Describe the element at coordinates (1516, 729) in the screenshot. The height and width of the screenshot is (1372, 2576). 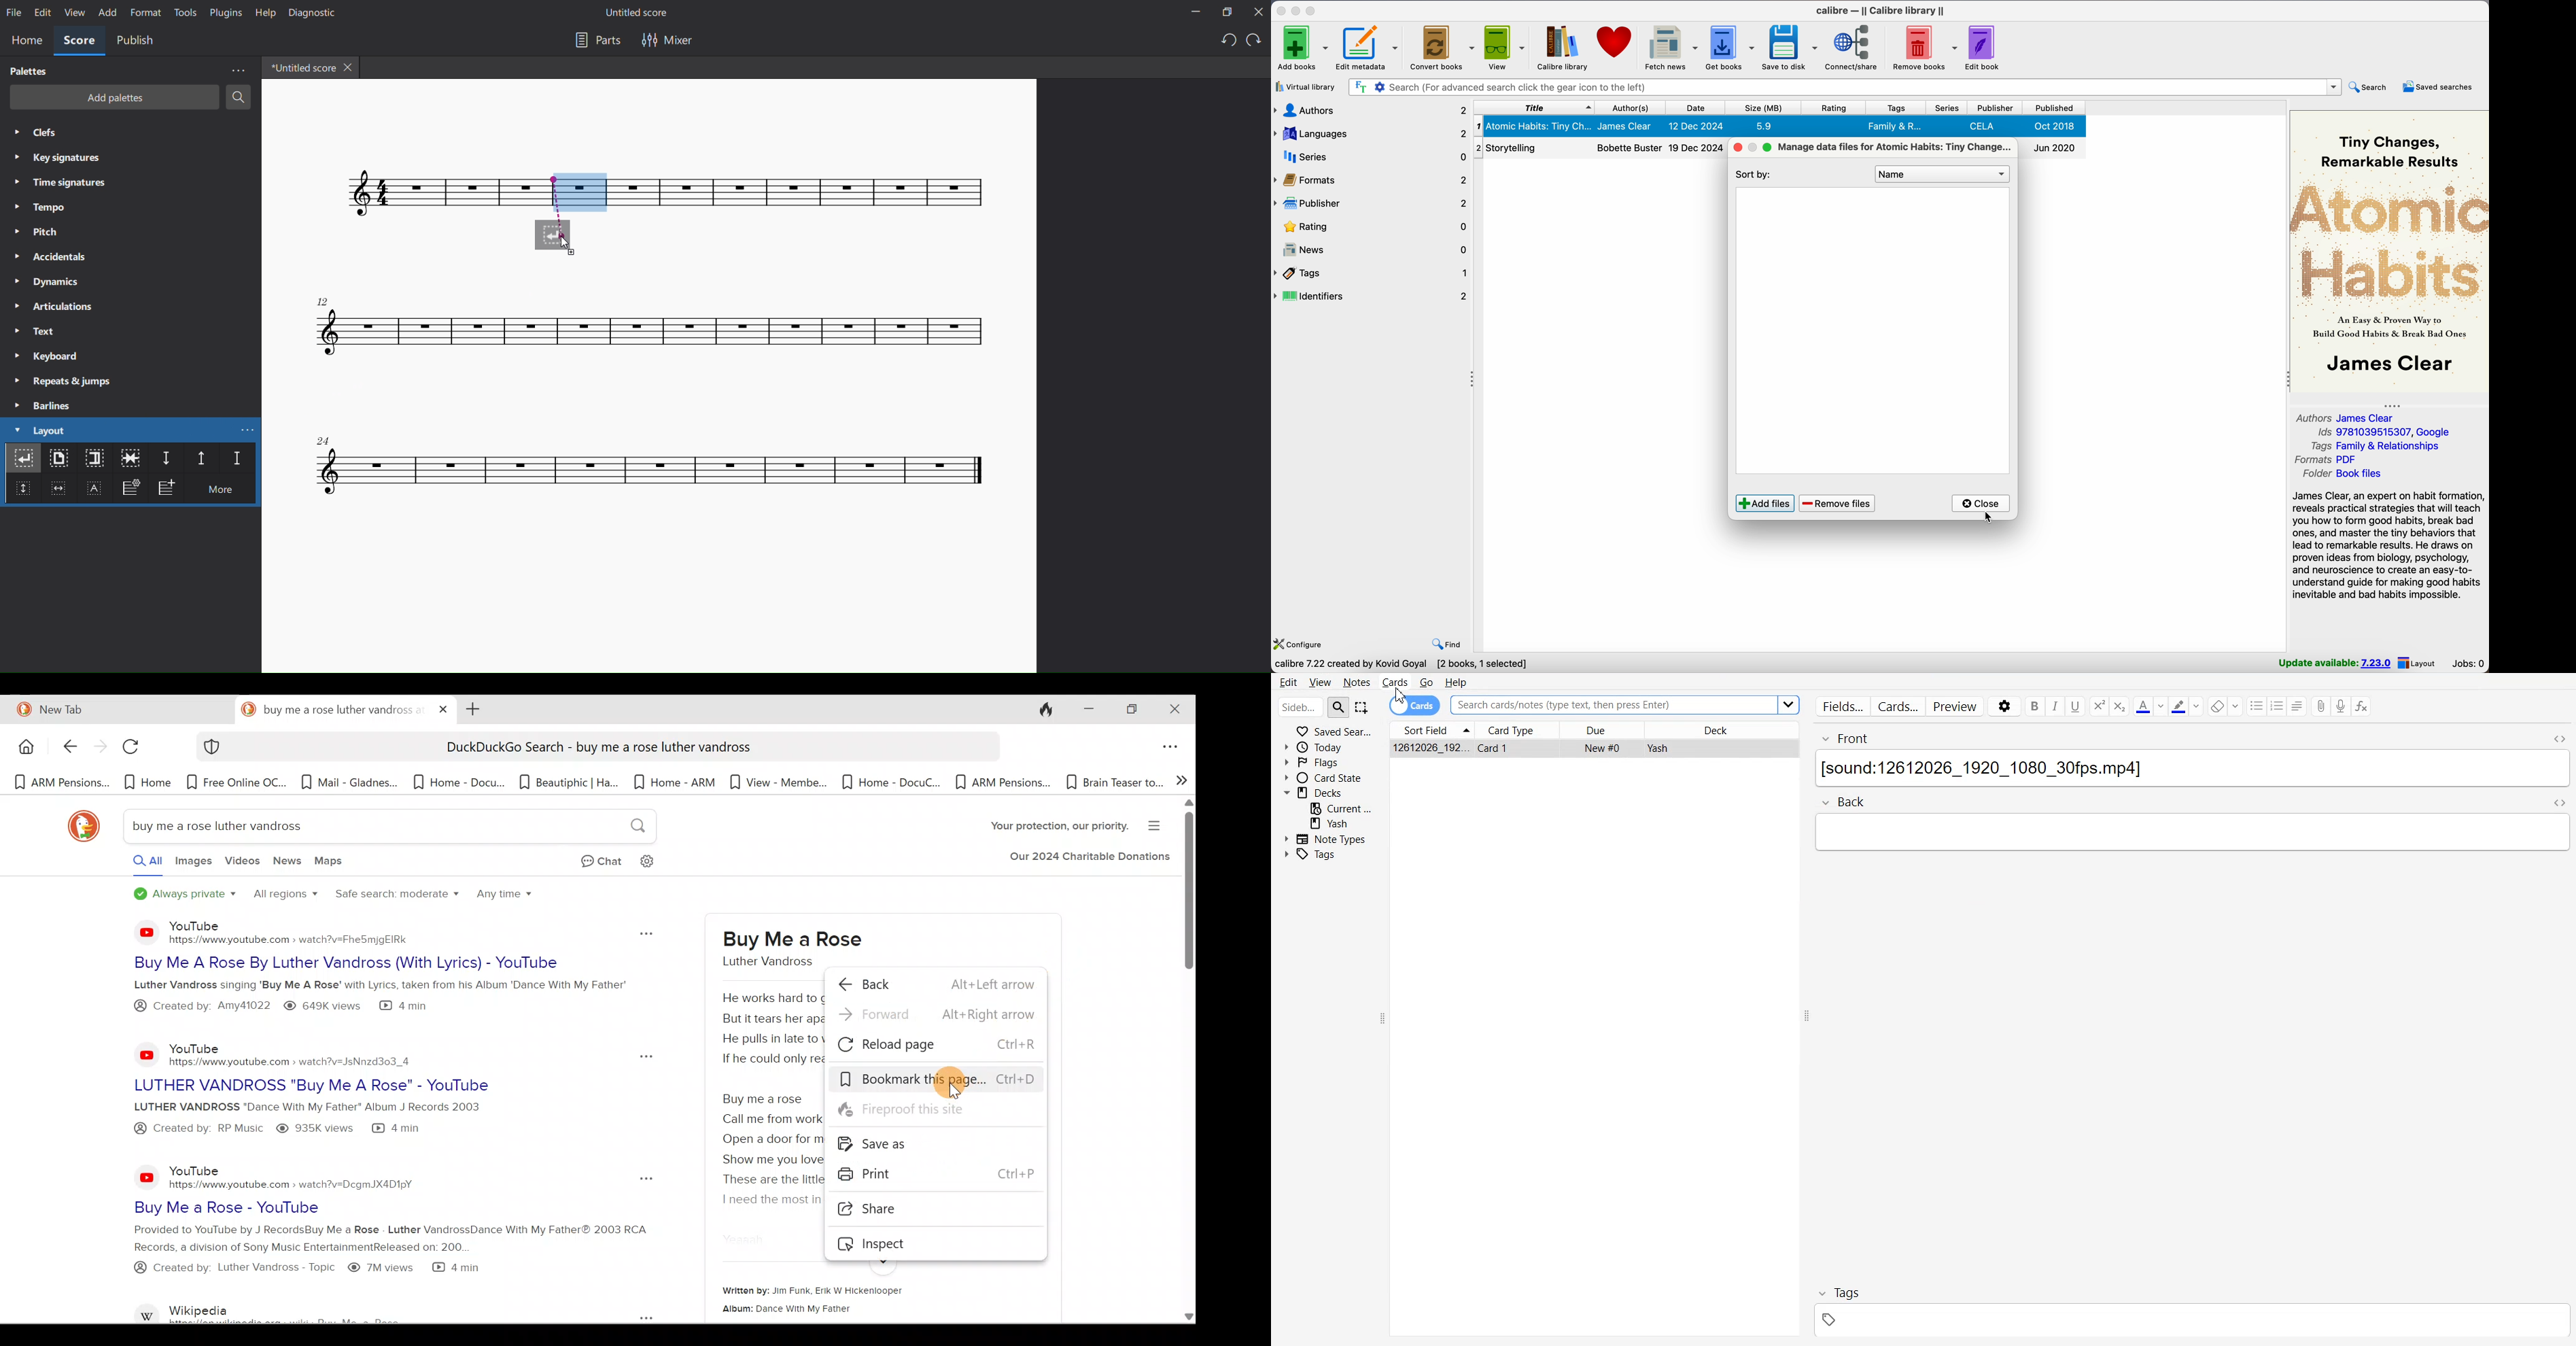
I see `Card Type` at that location.